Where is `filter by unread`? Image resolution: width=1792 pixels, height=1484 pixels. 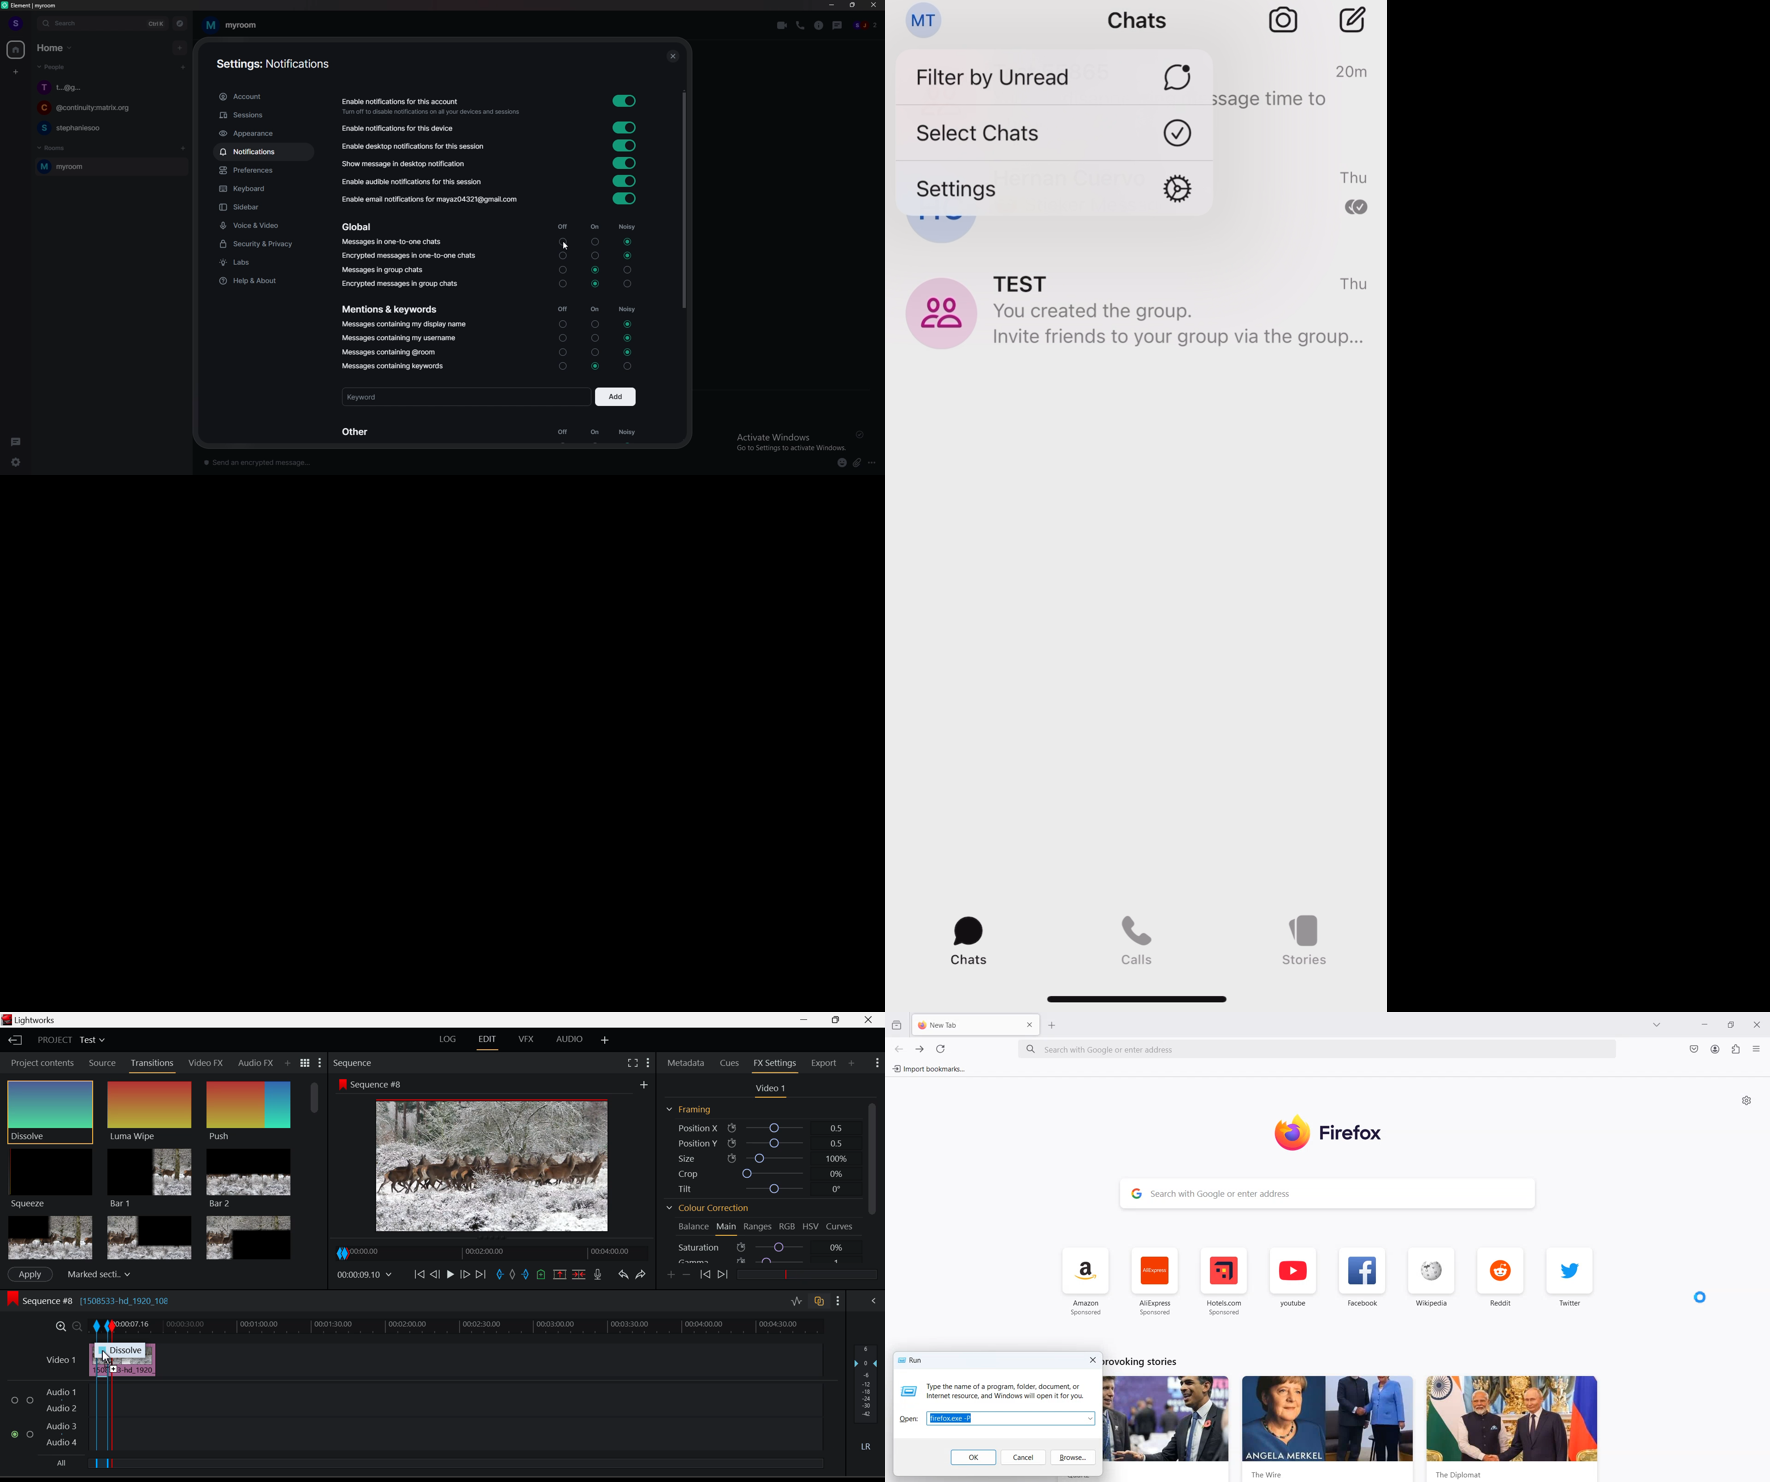
filter by unread is located at coordinates (1055, 77).